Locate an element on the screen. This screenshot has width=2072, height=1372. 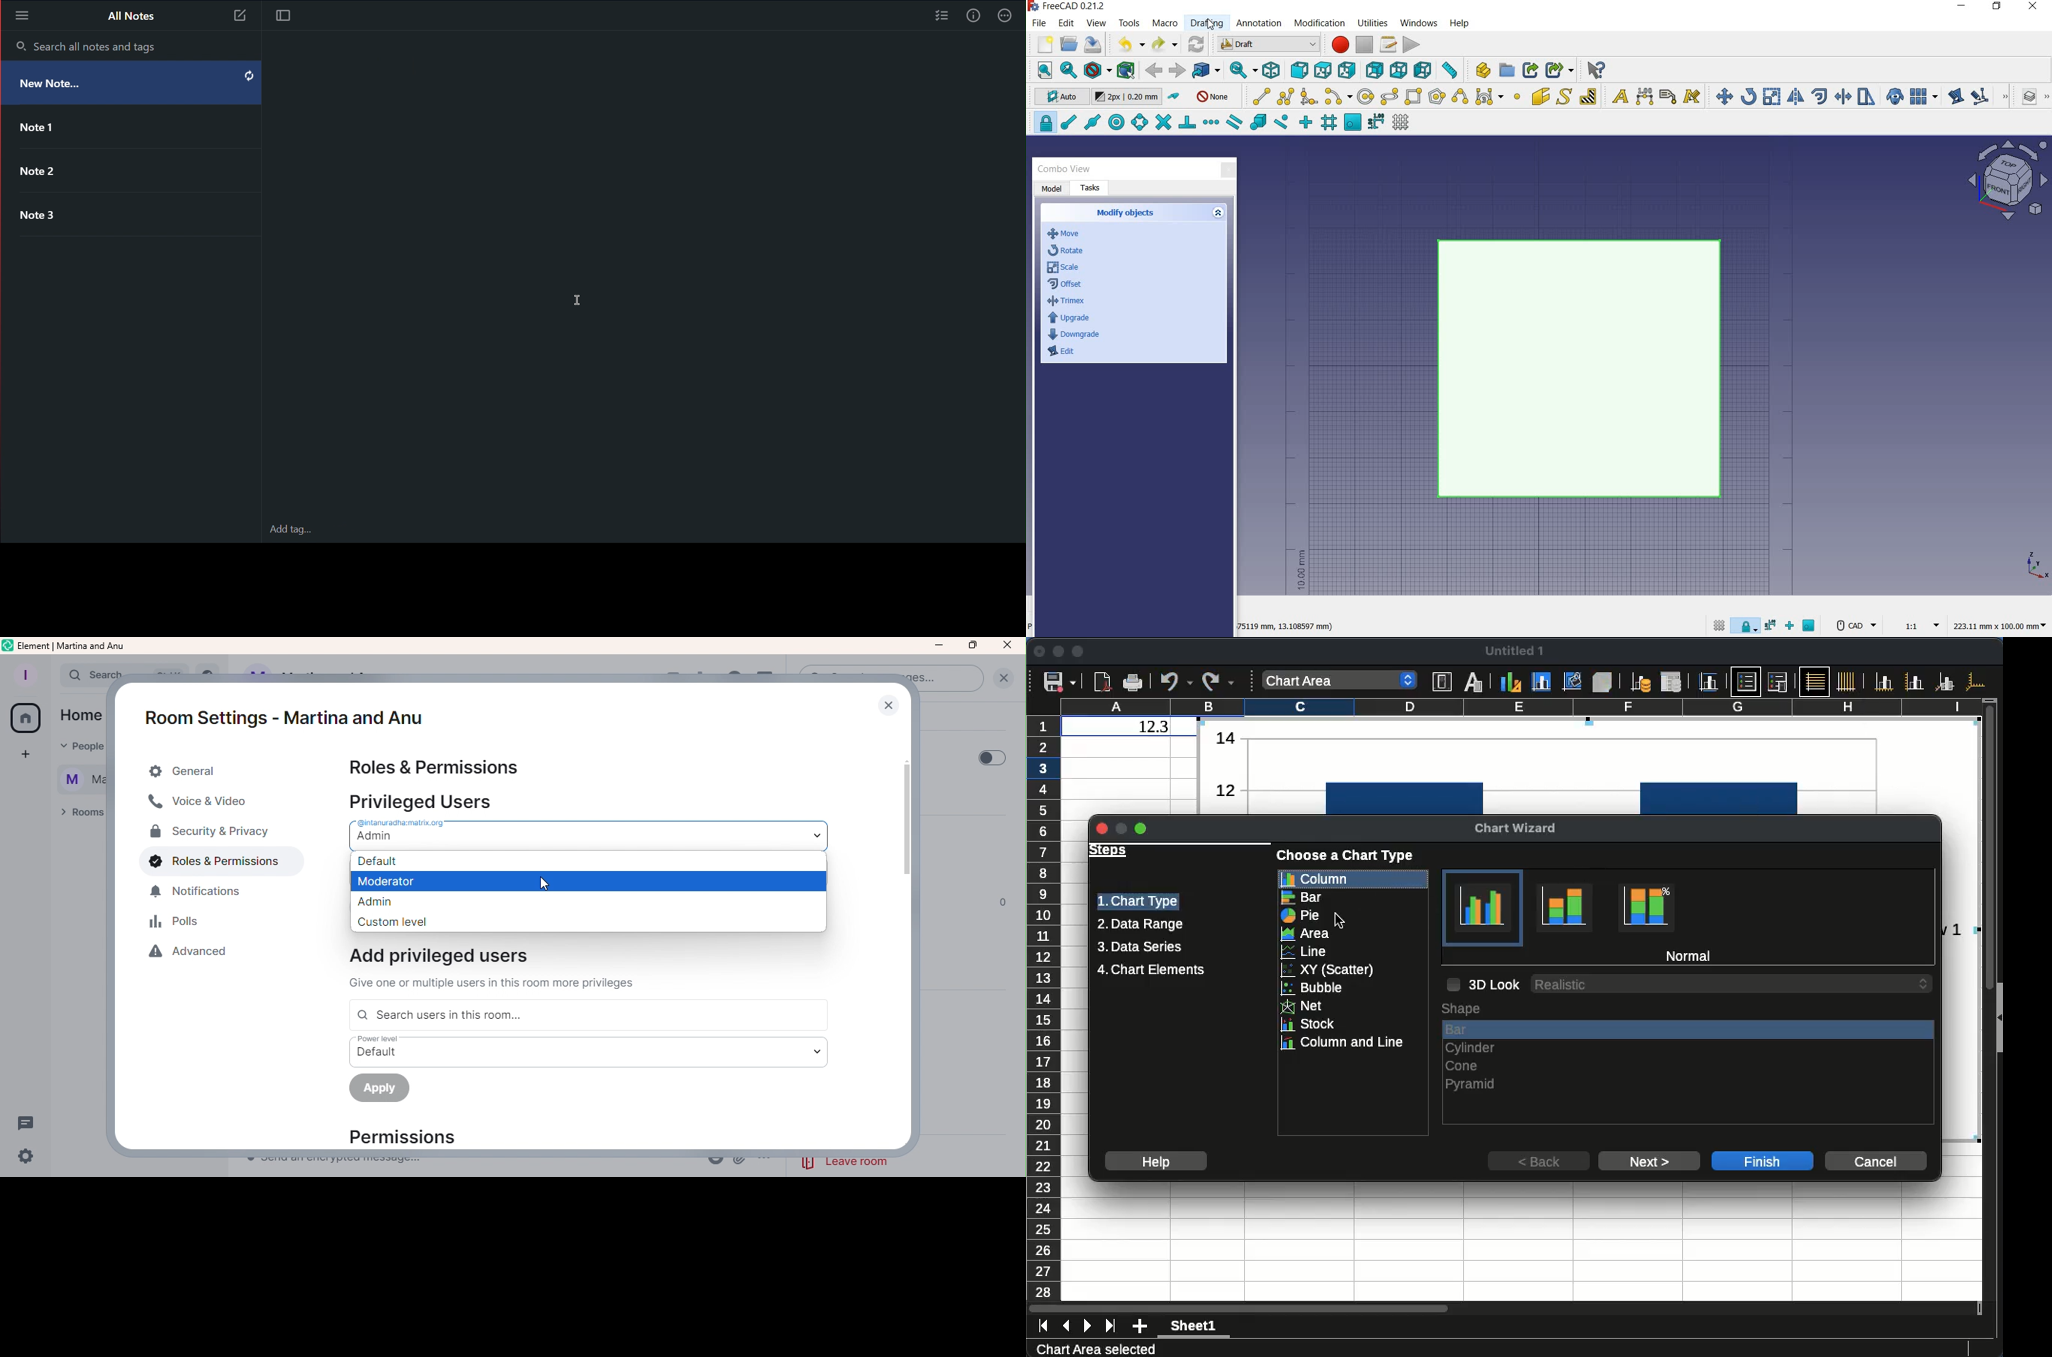
rotate is located at coordinates (1748, 96).